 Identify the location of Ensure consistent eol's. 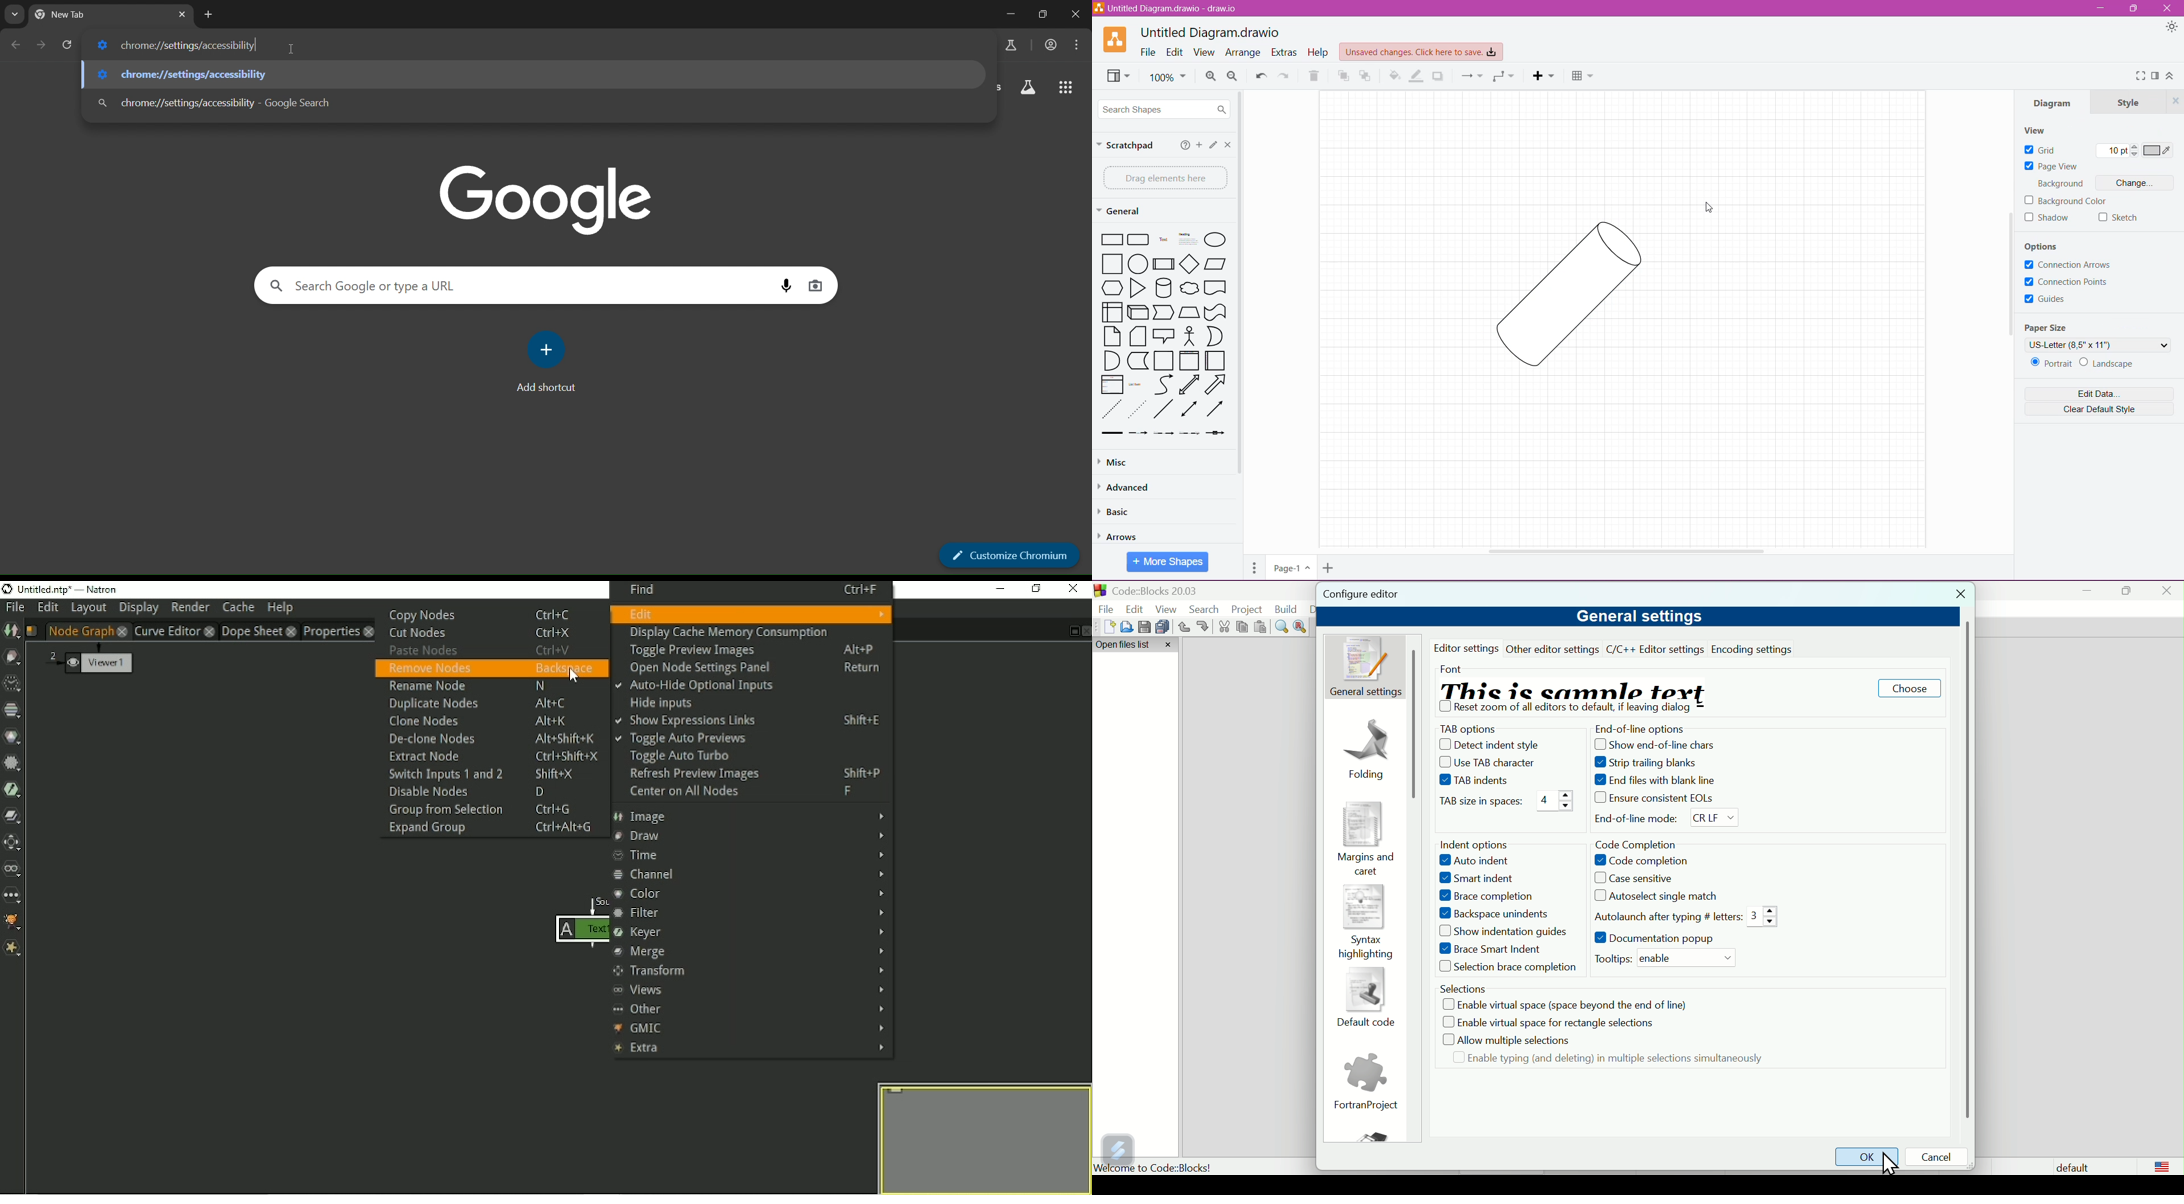
(1659, 800).